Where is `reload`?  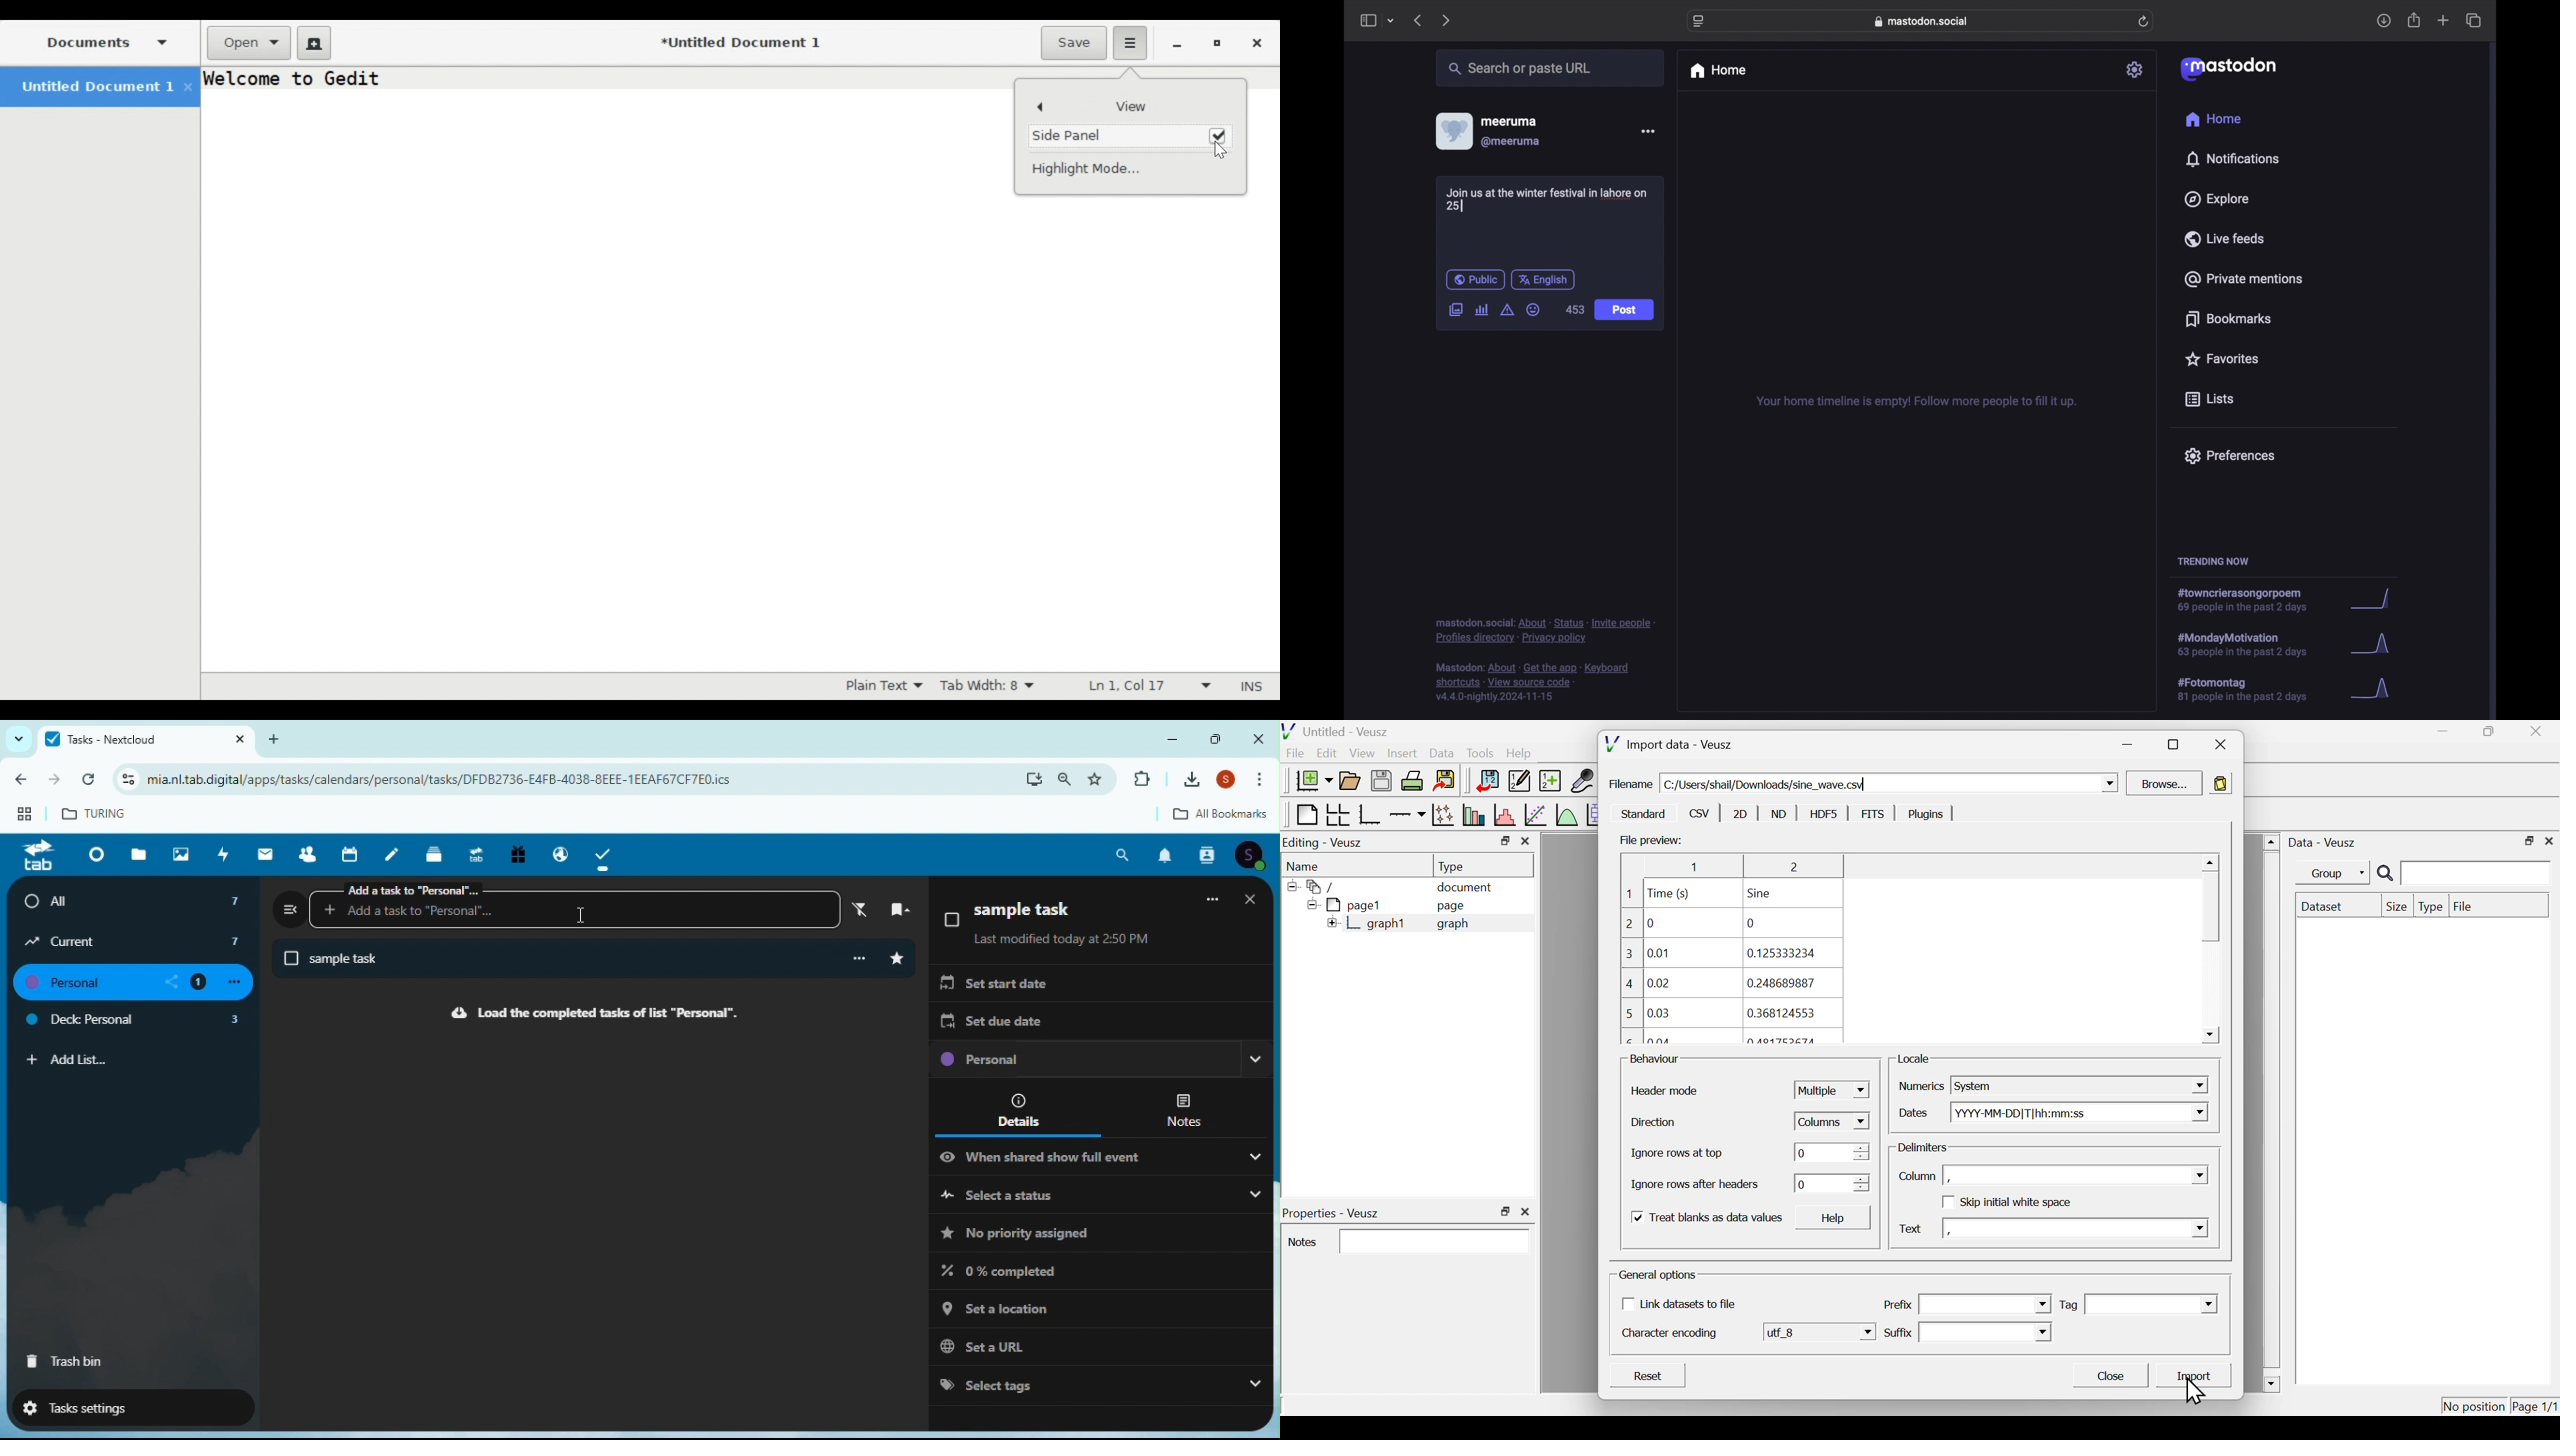
reload is located at coordinates (93, 780).